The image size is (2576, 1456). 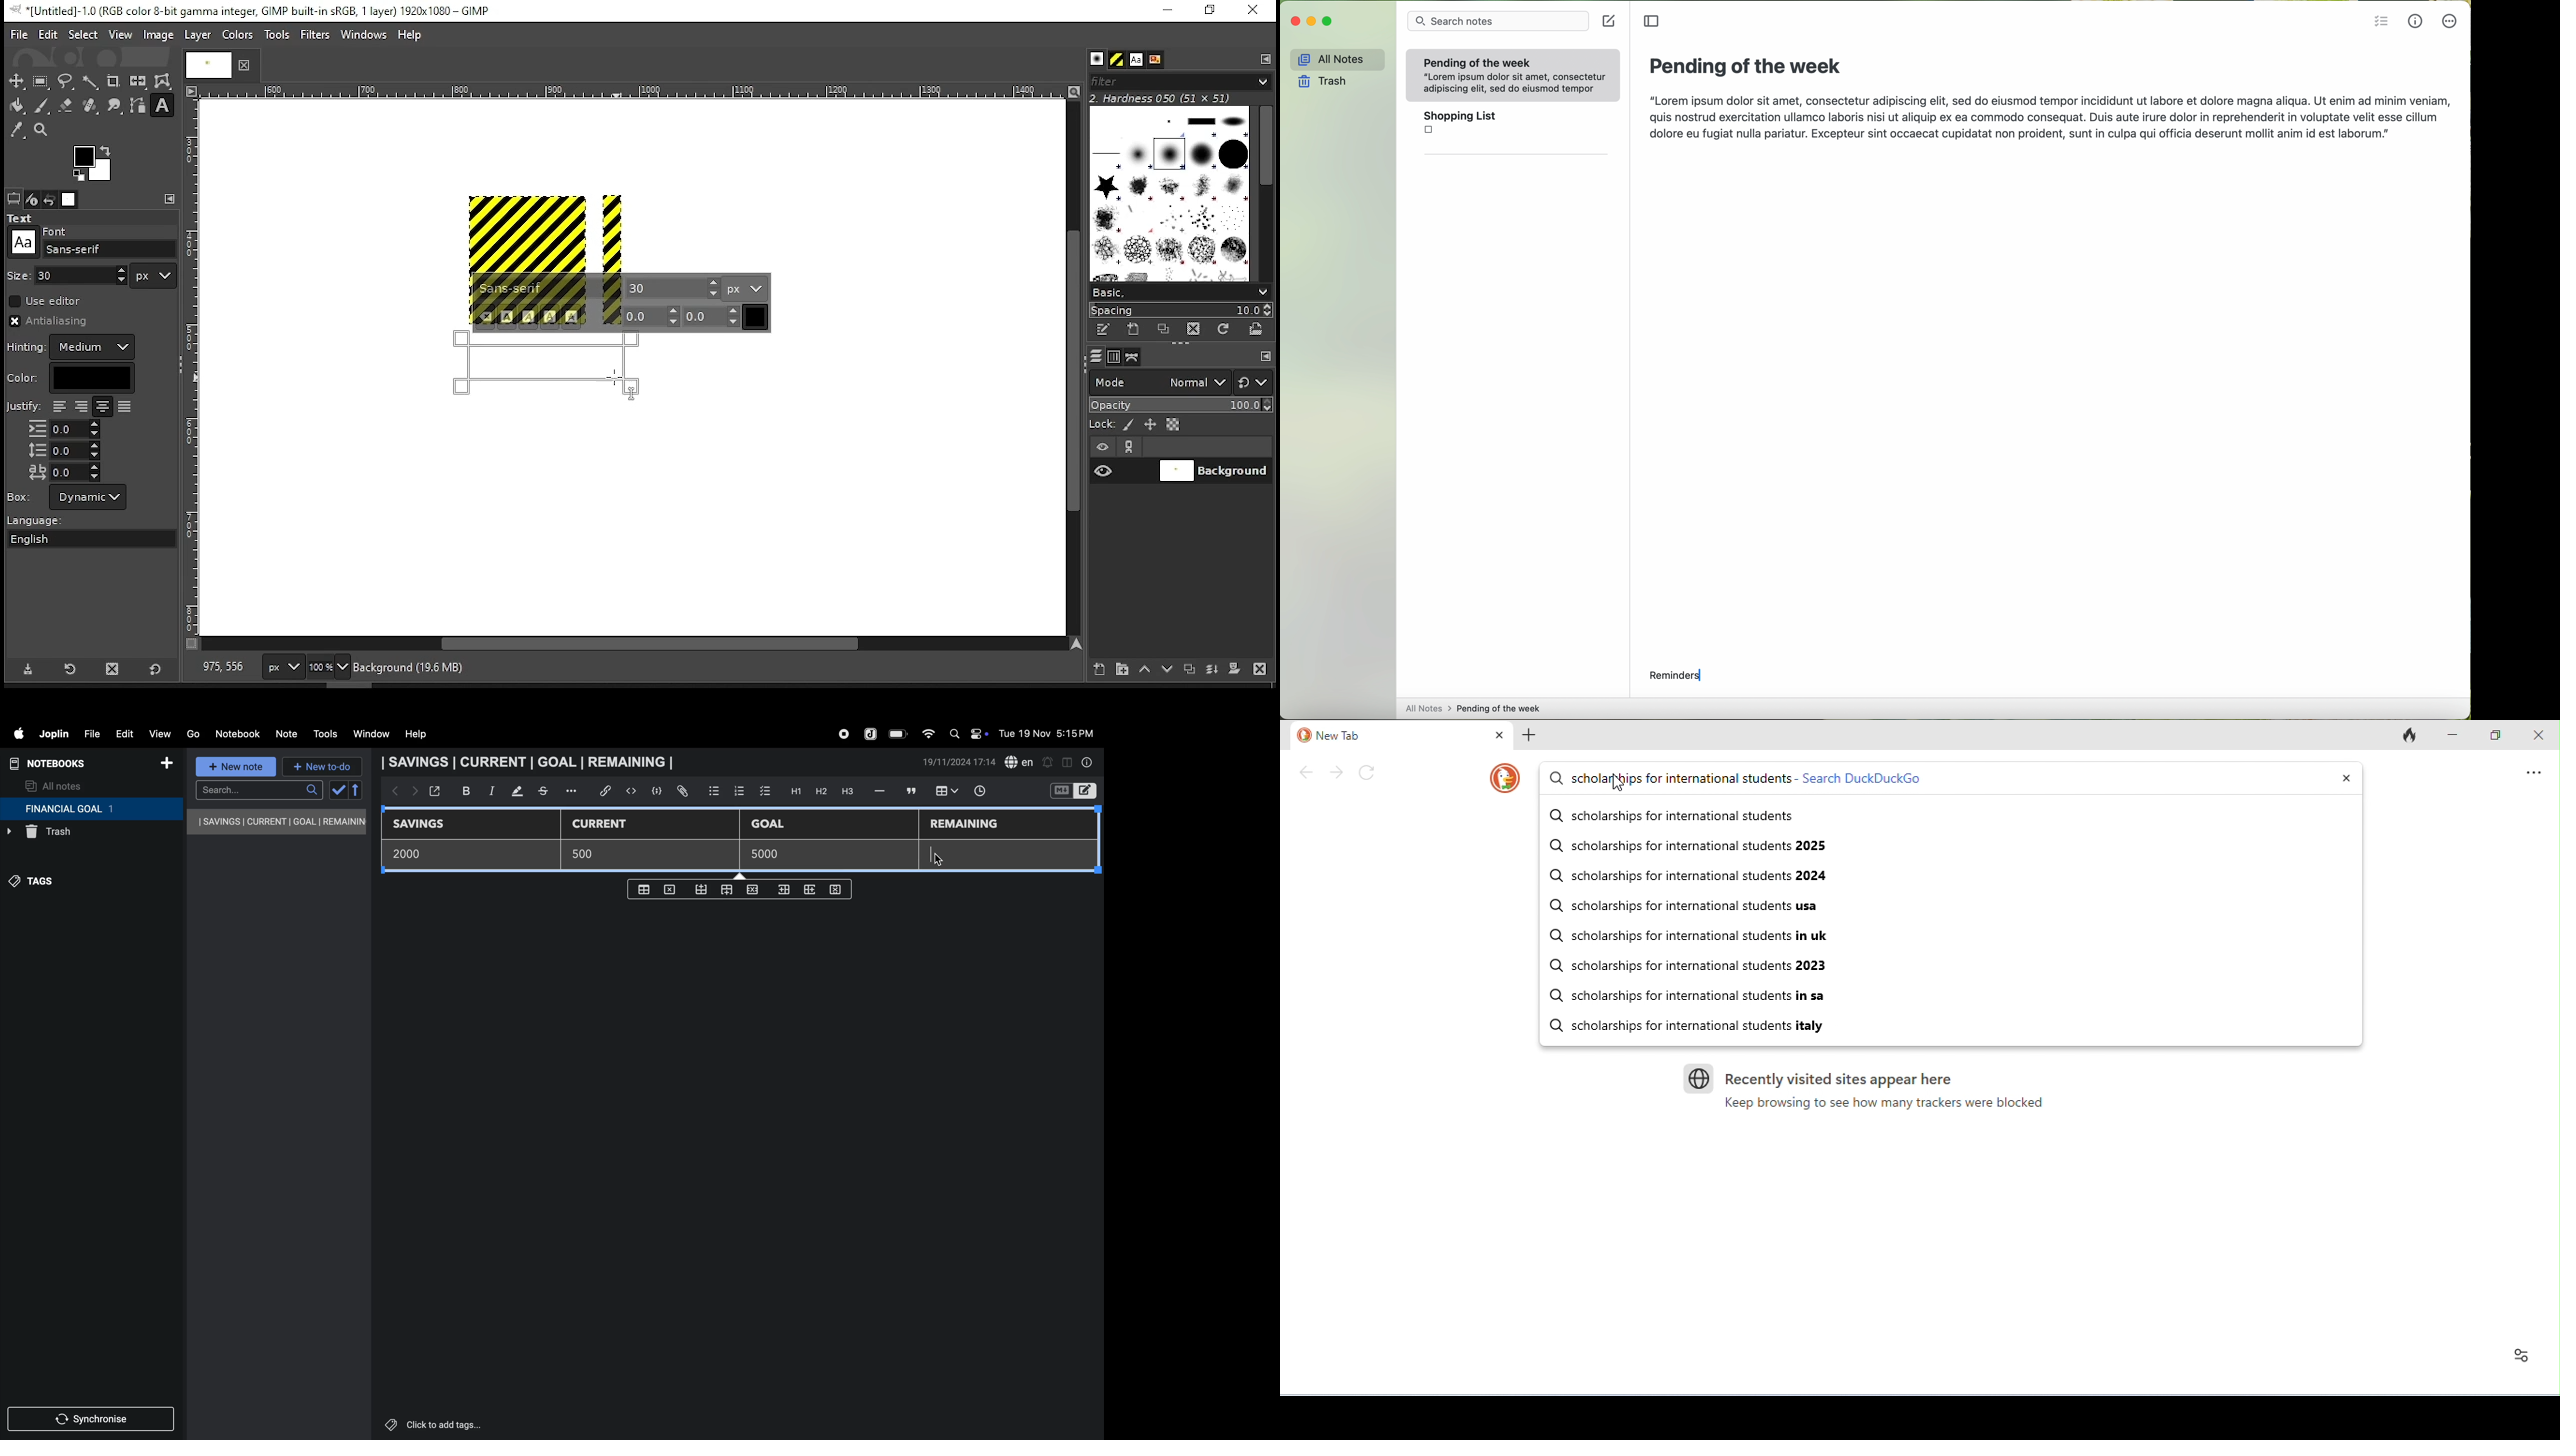 What do you see at coordinates (44, 521) in the screenshot?
I see `language` at bounding box center [44, 521].